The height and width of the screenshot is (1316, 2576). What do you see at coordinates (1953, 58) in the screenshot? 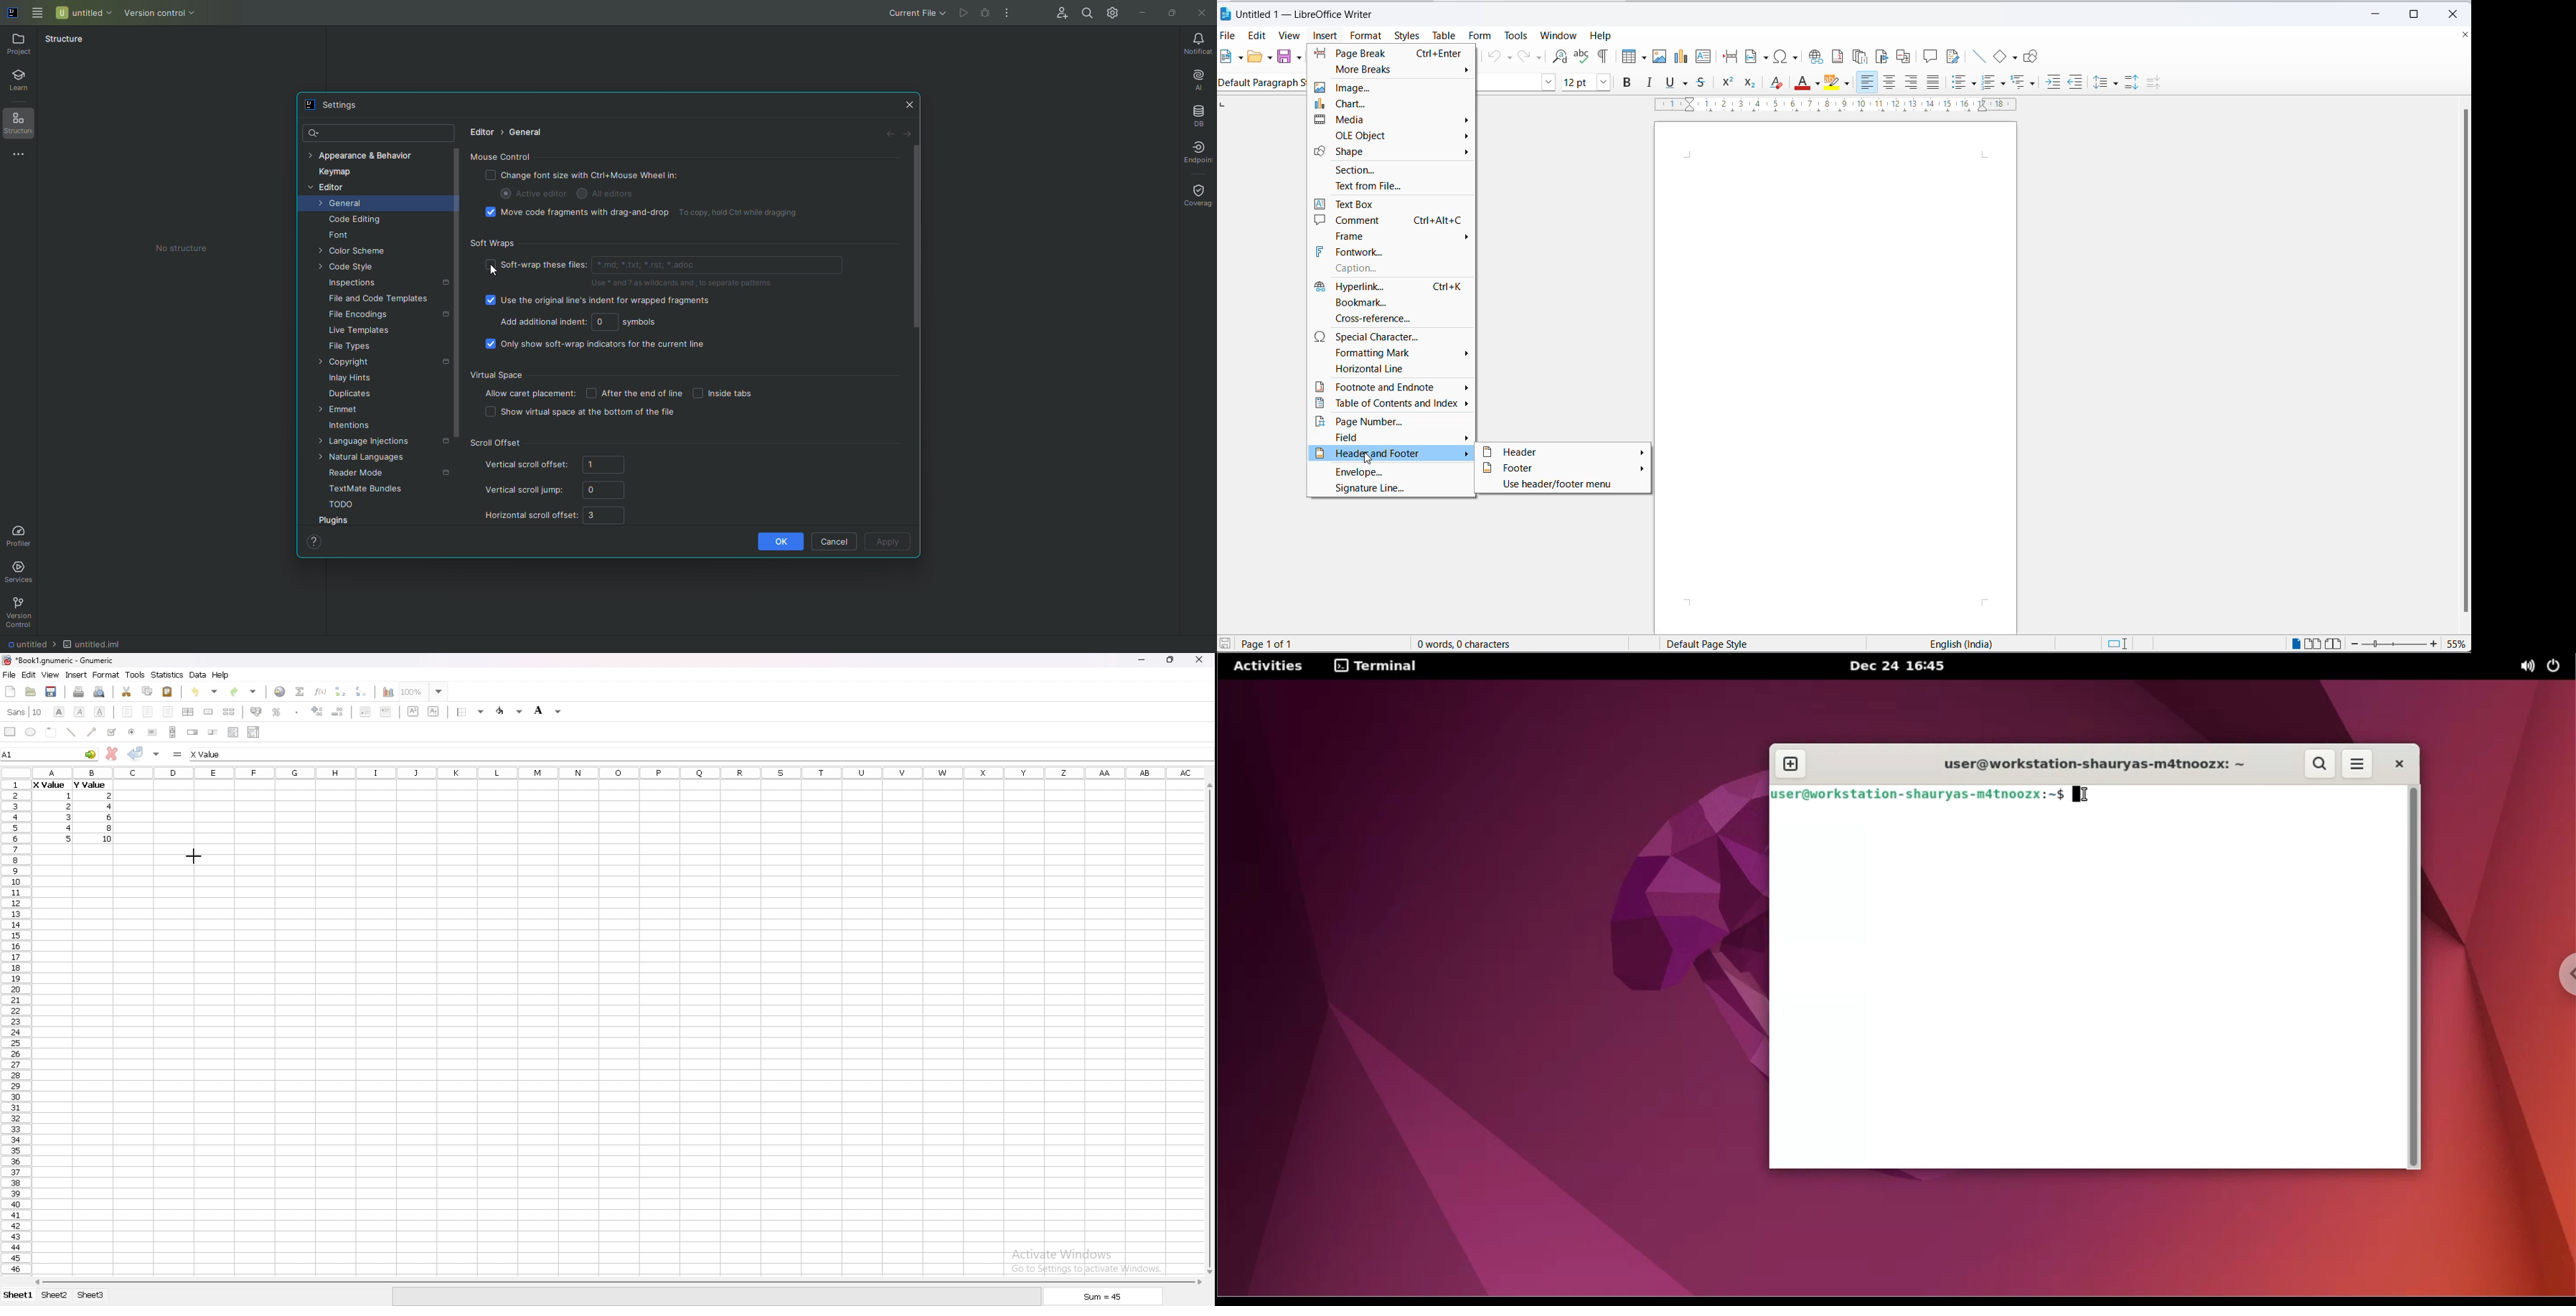
I see `show track changes functions` at bounding box center [1953, 58].